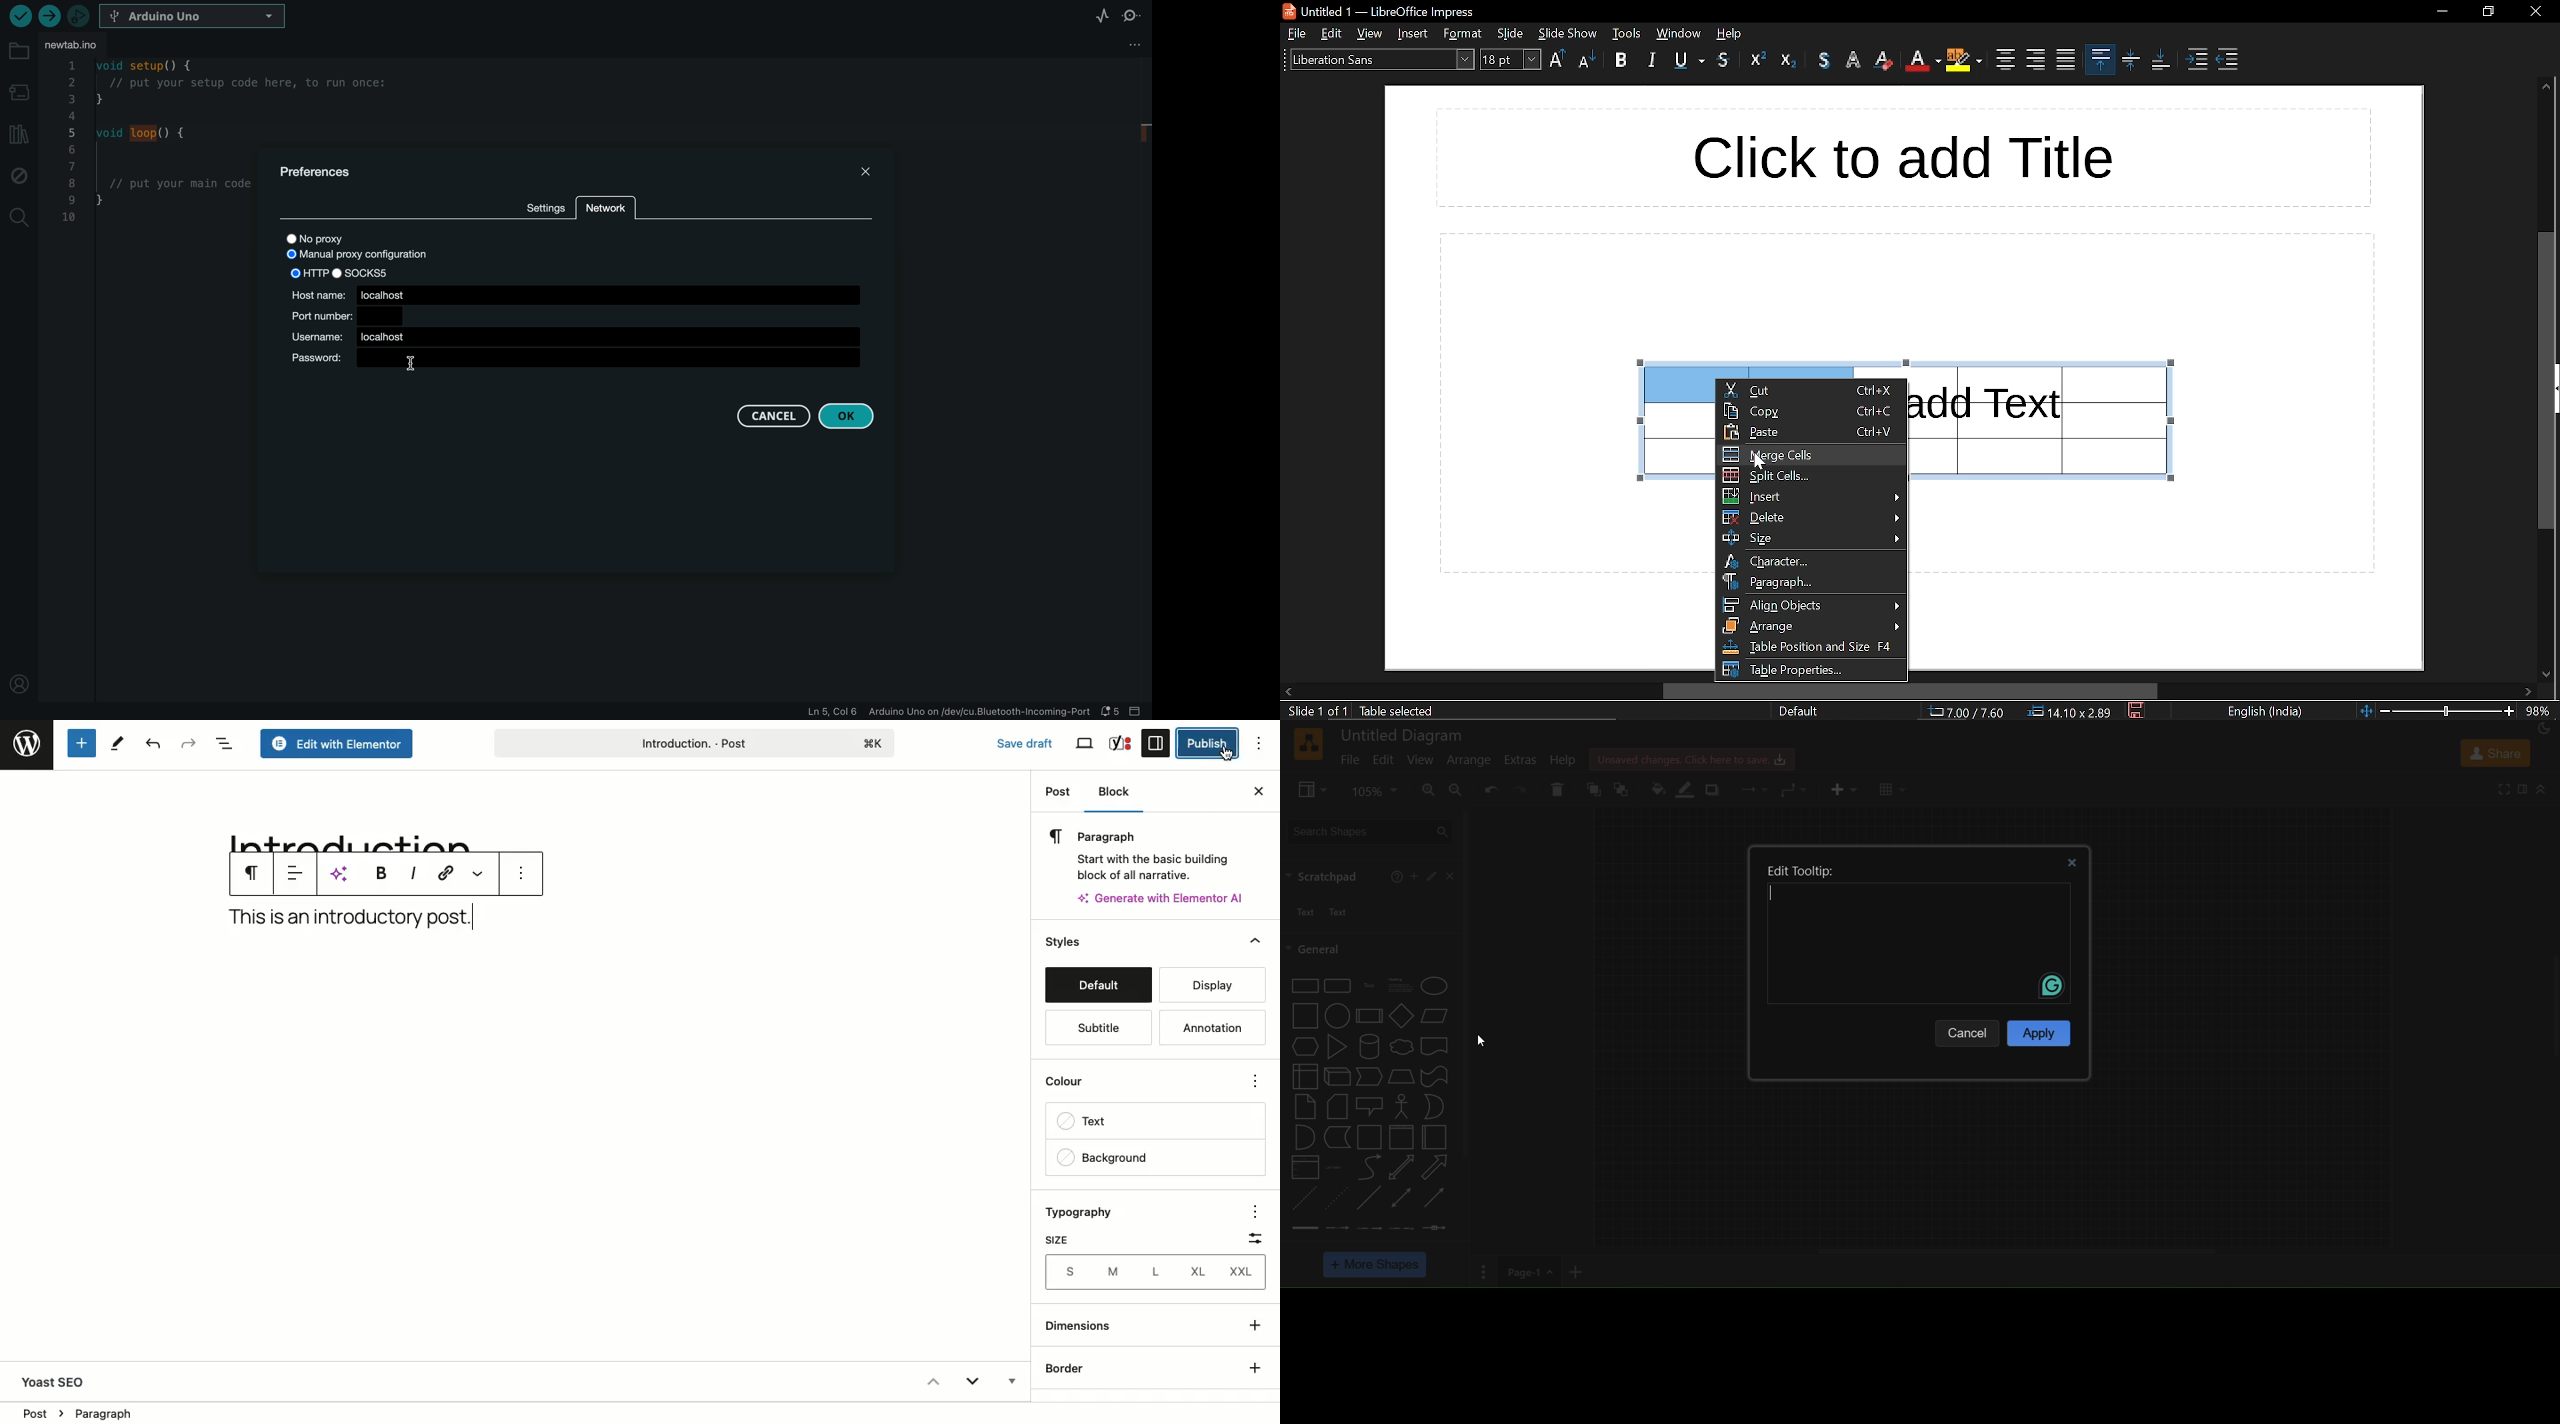 This screenshot has width=2576, height=1428. I want to click on Hidden, so click(1010, 1383).